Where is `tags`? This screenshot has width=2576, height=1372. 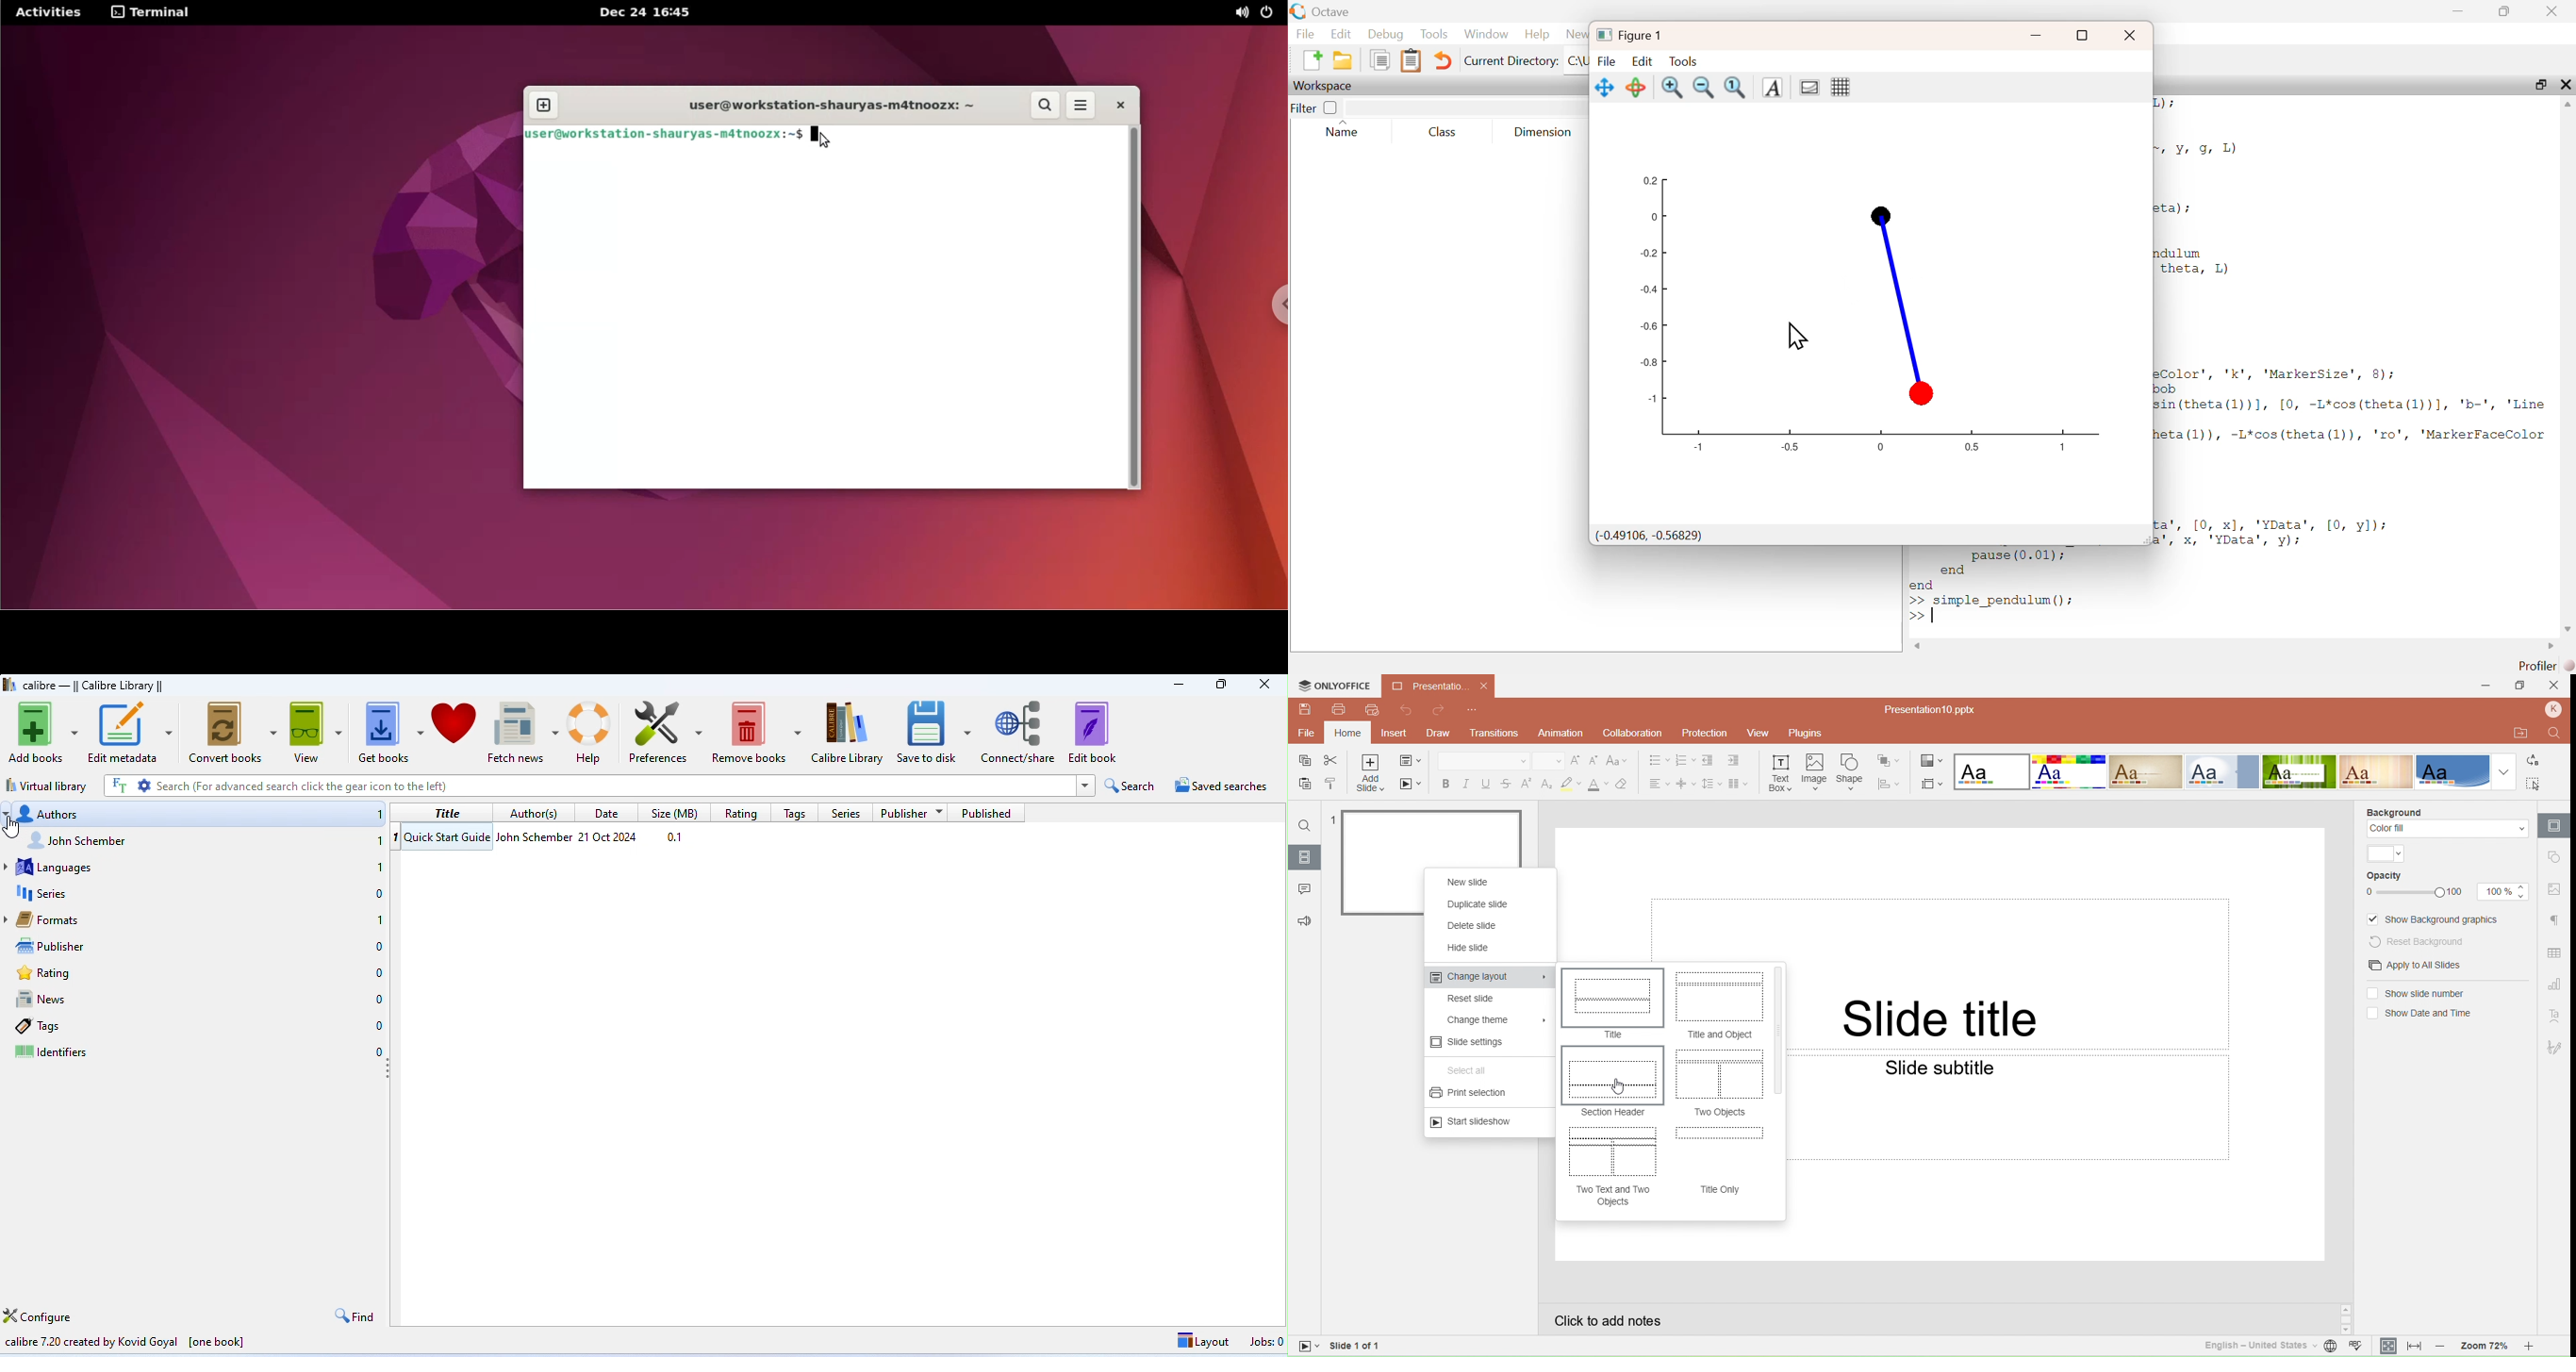 tags is located at coordinates (195, 1028).